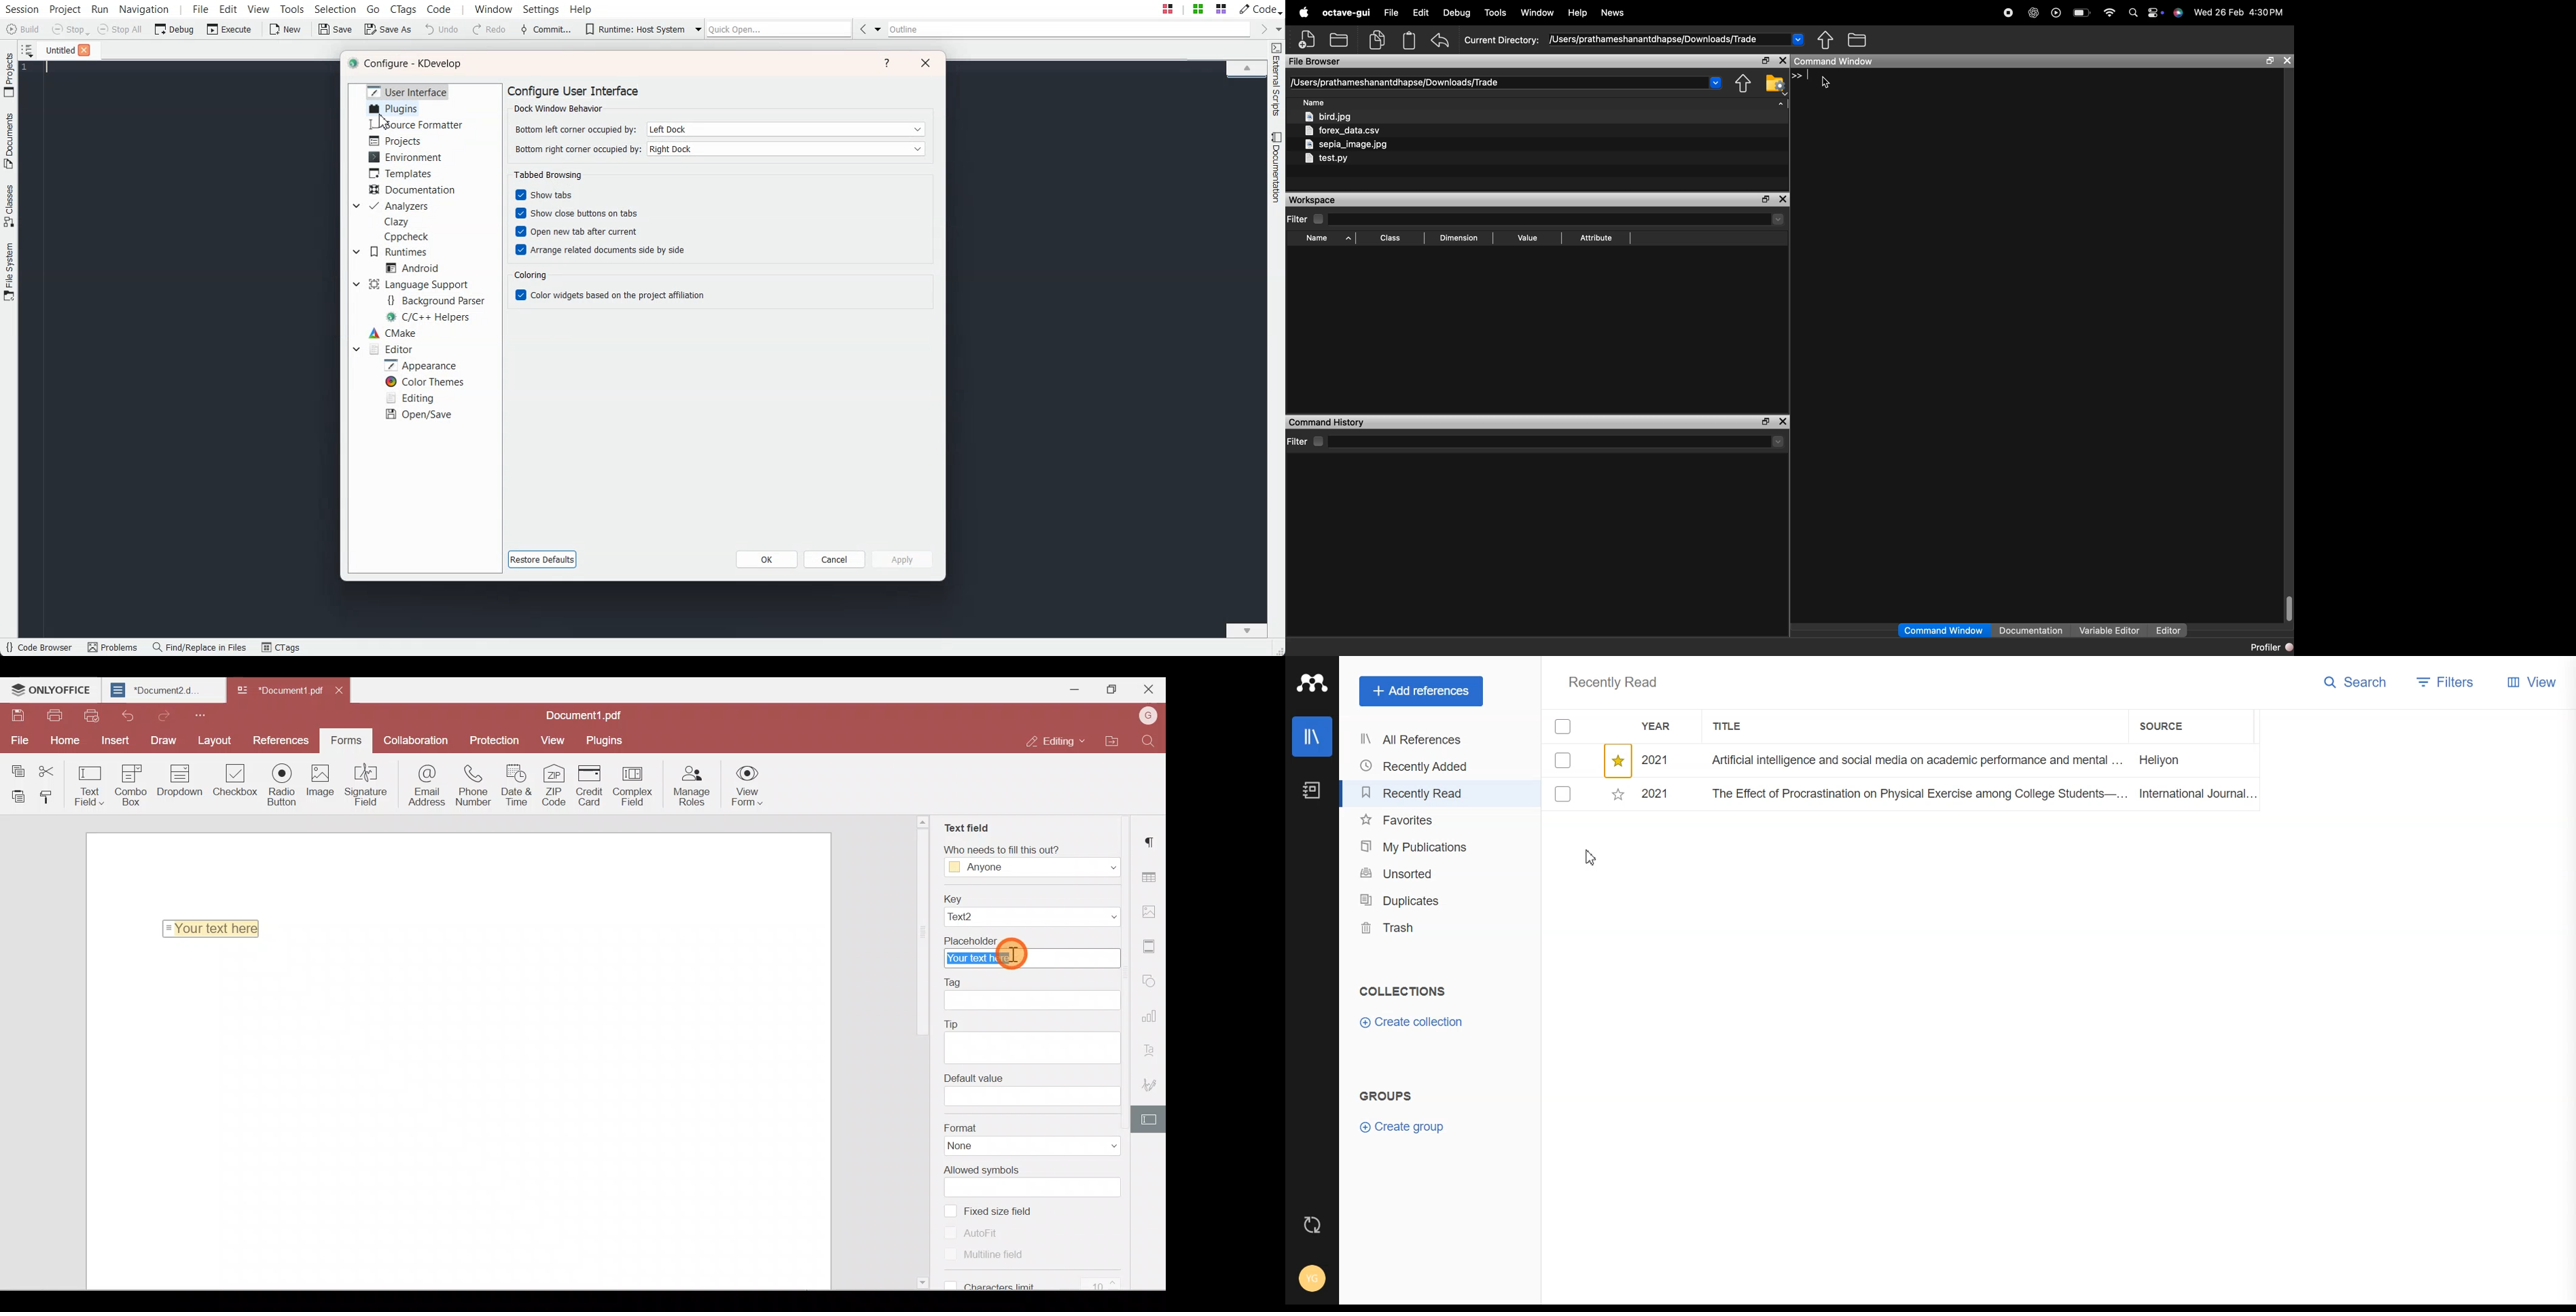 The image size is (2576, 1316). Describe the element at coordinates (90, 785) in the screenshot. I see `Text field` at that location.